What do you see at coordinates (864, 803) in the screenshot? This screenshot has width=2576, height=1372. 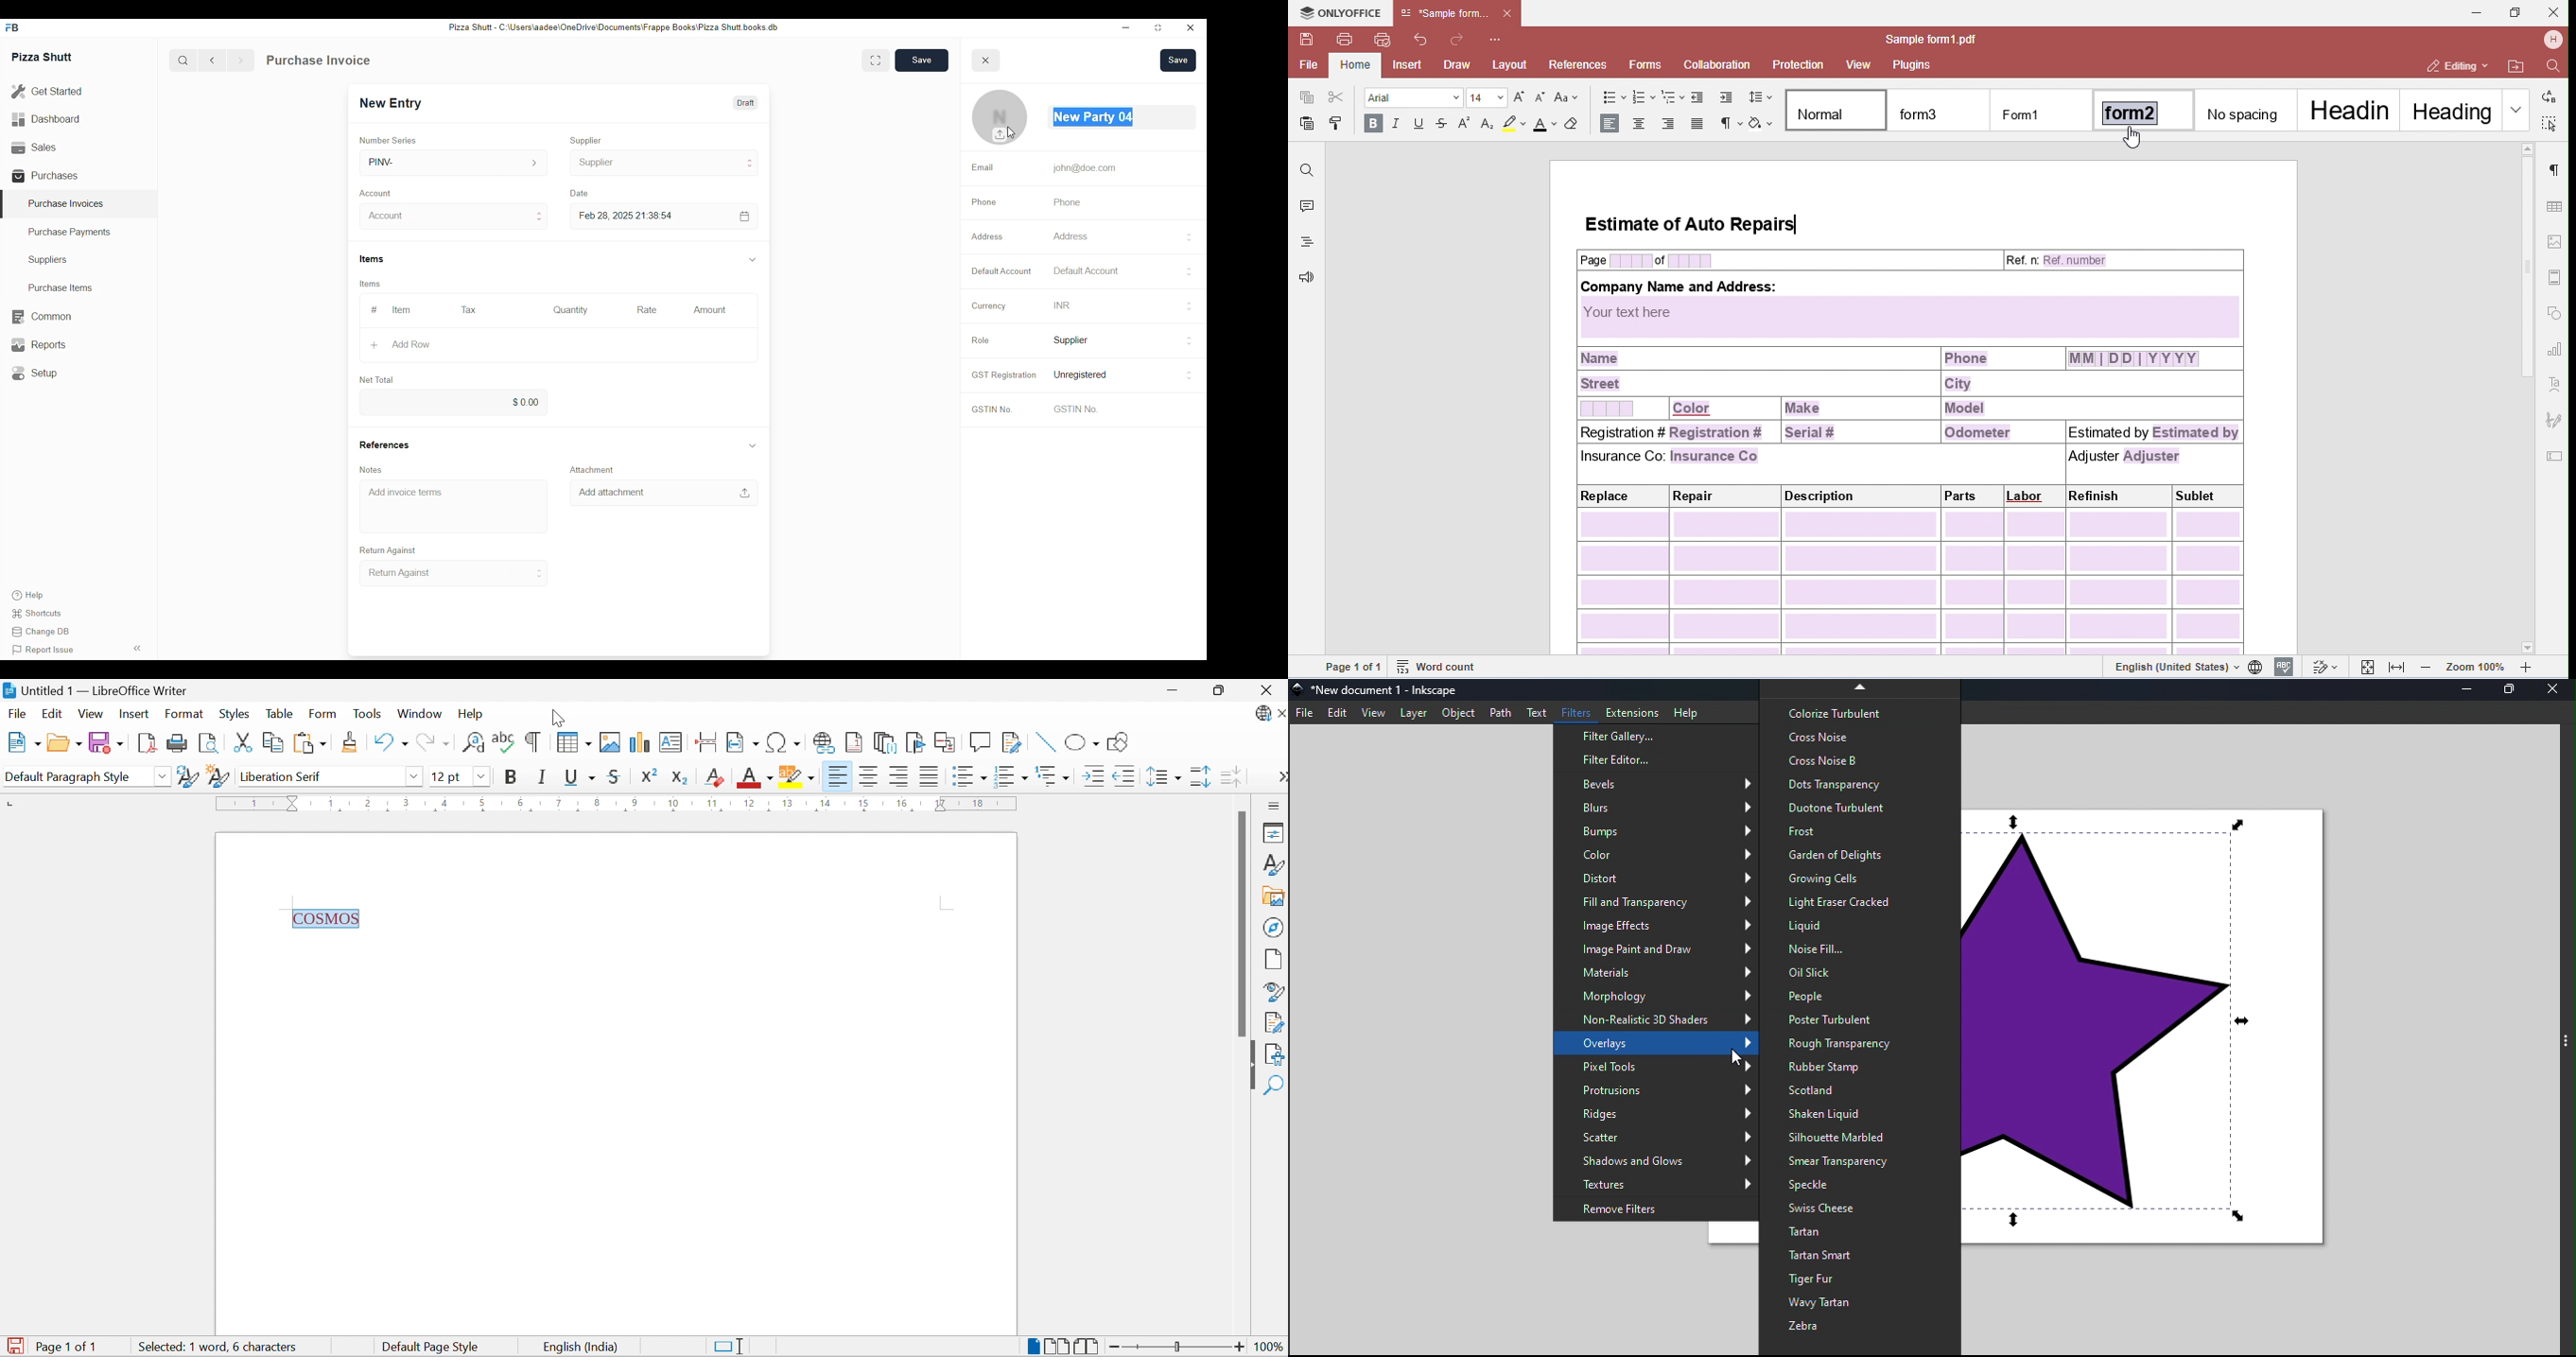 I see `15` at bounding box center [864, 803].